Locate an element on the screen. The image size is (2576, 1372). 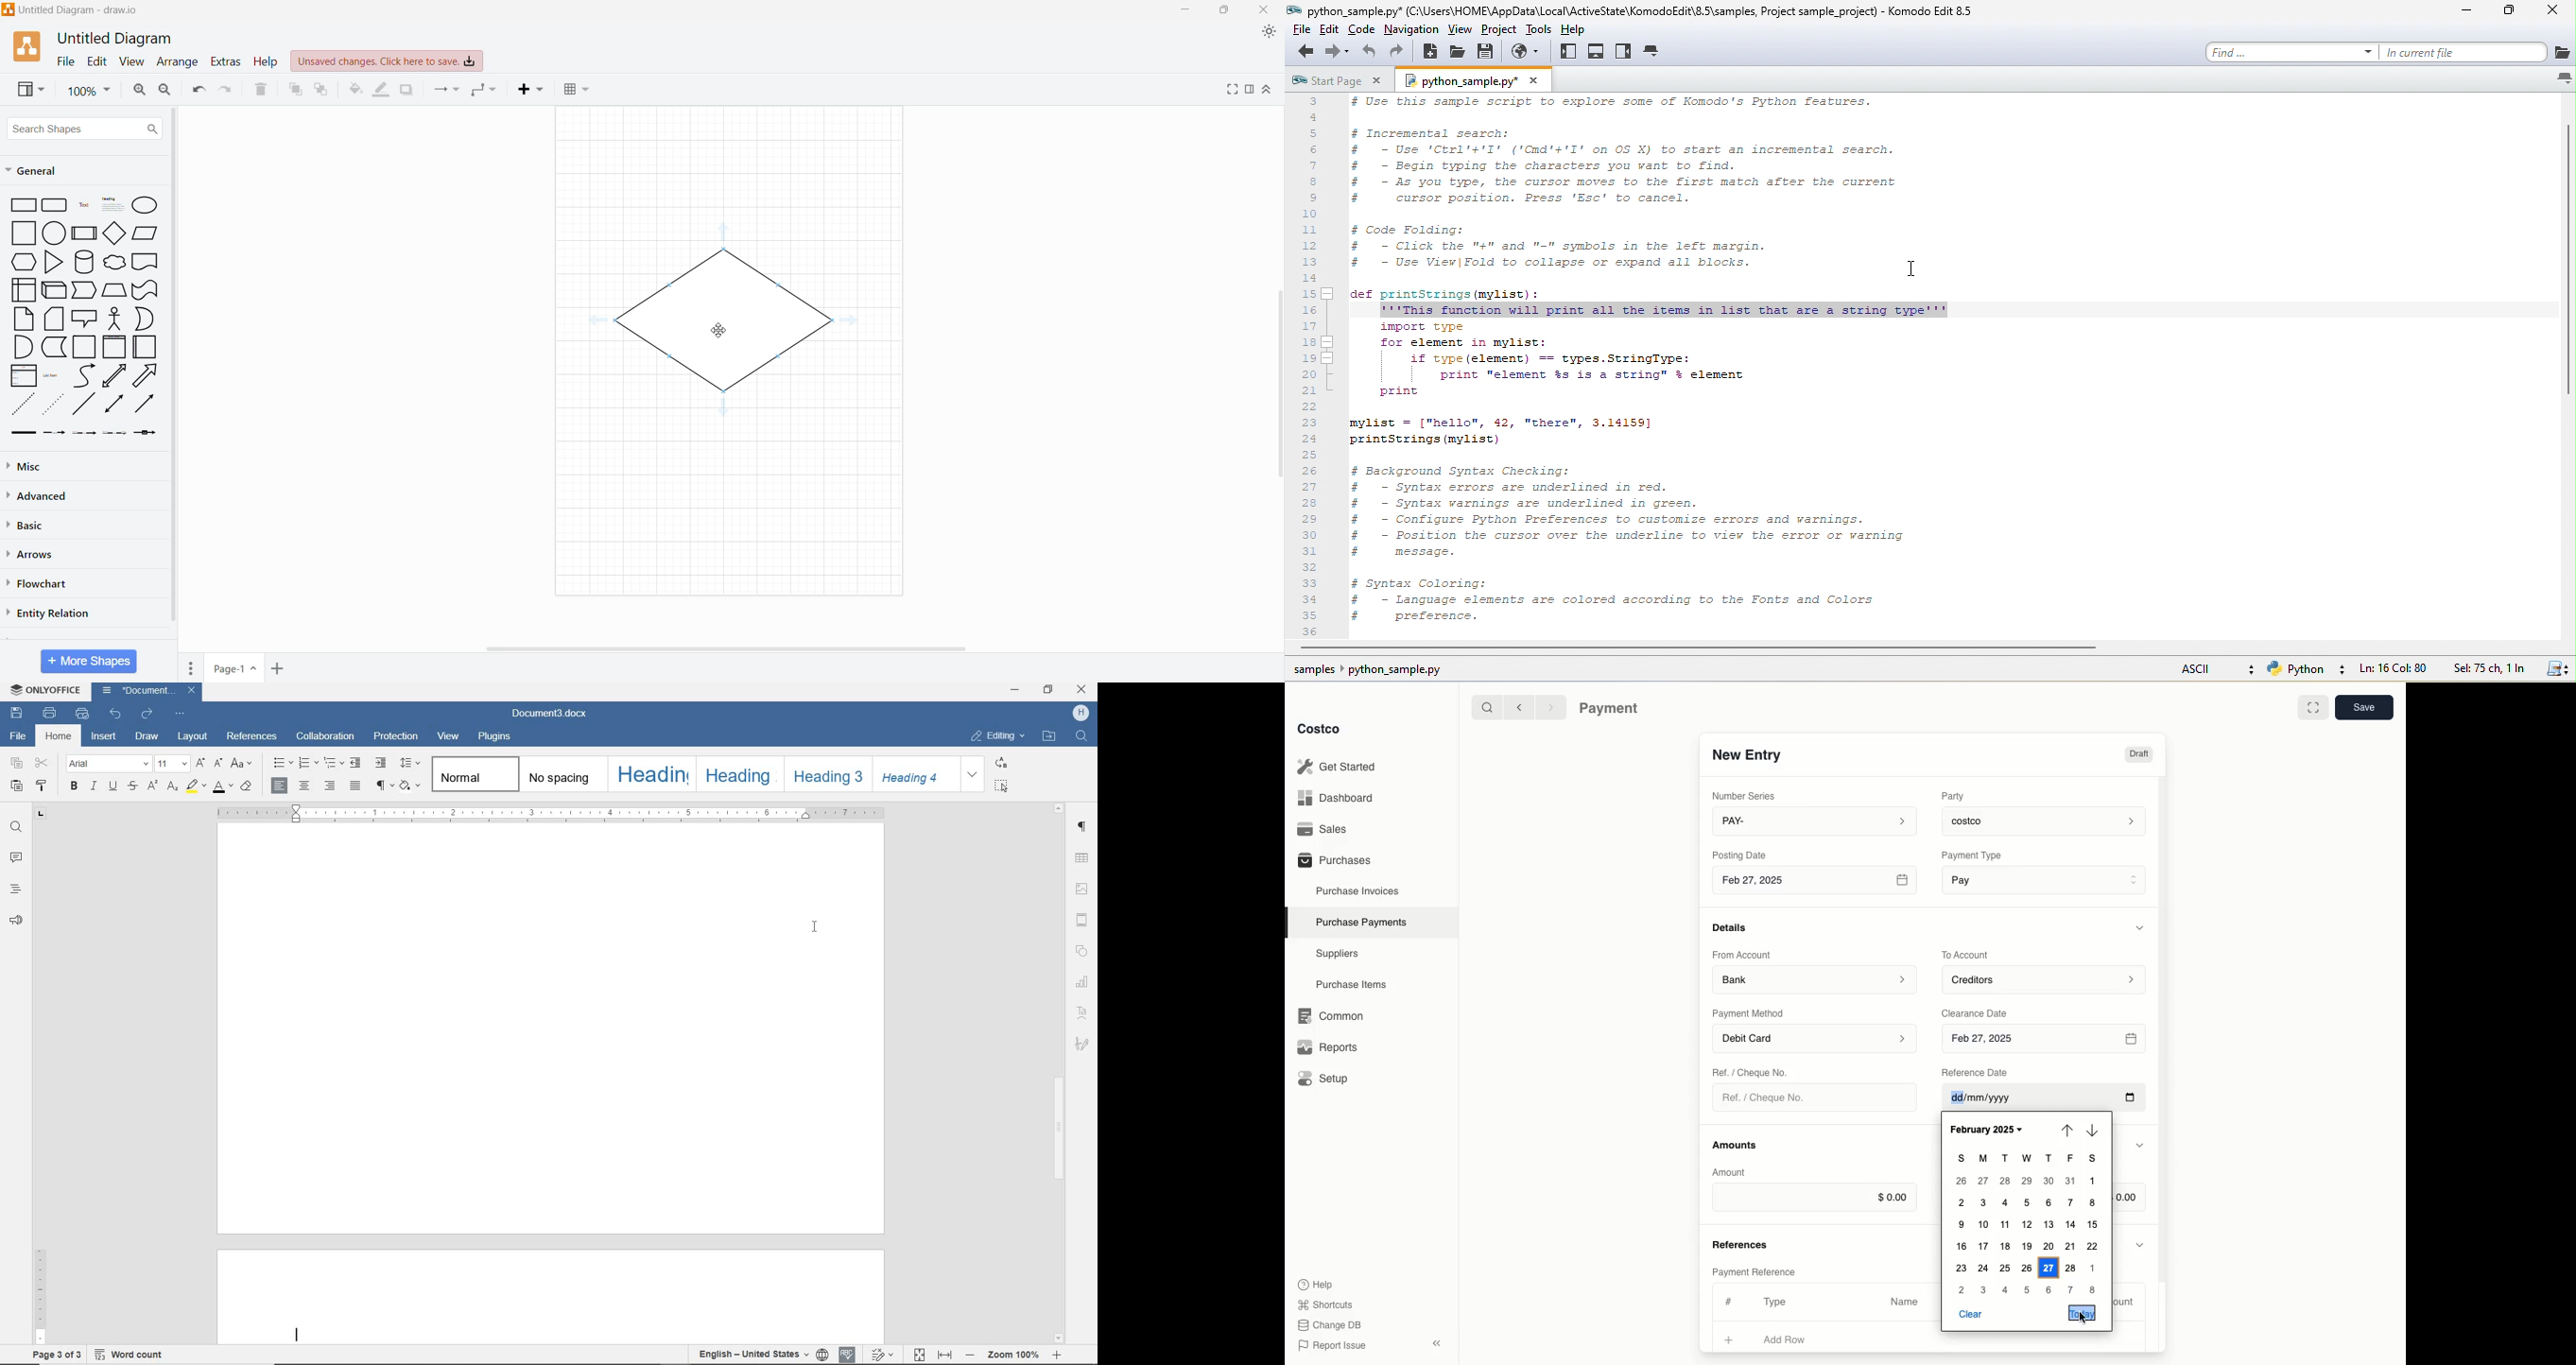
Help is located at coordinates (266, 62).